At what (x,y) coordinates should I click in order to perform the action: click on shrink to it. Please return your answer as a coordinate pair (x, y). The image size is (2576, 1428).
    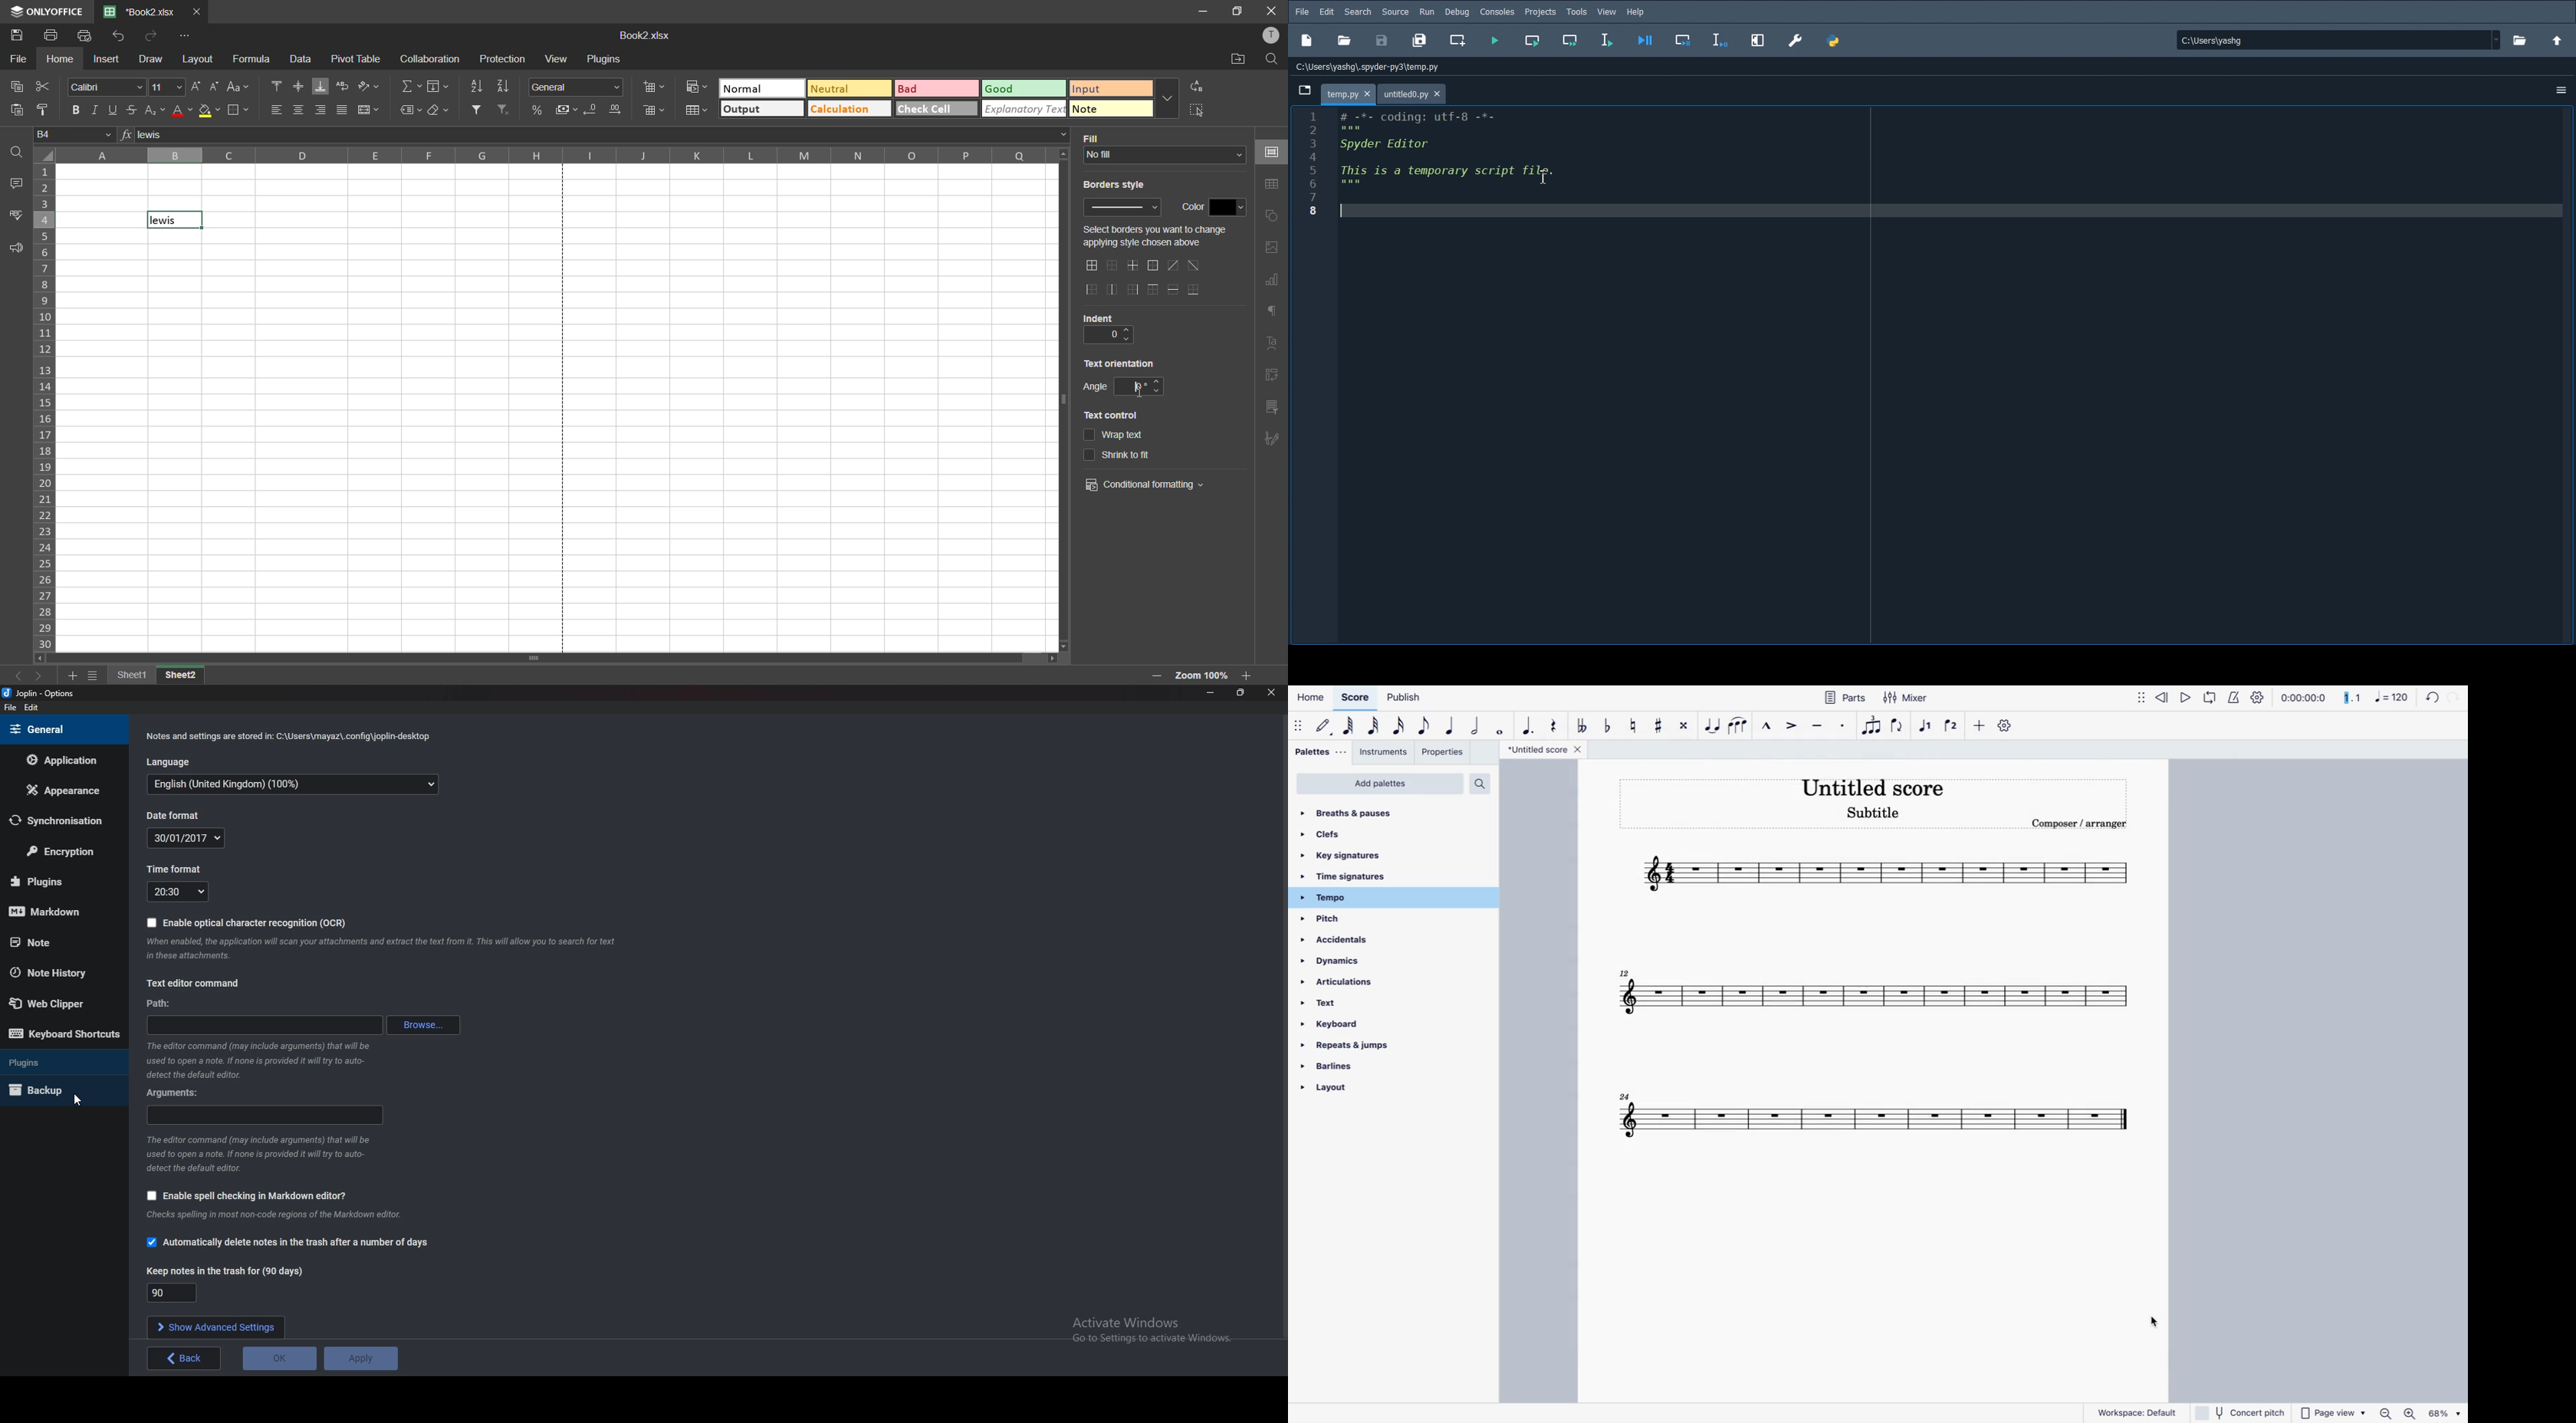
    Looking at the image, I should click on (1118, 454).